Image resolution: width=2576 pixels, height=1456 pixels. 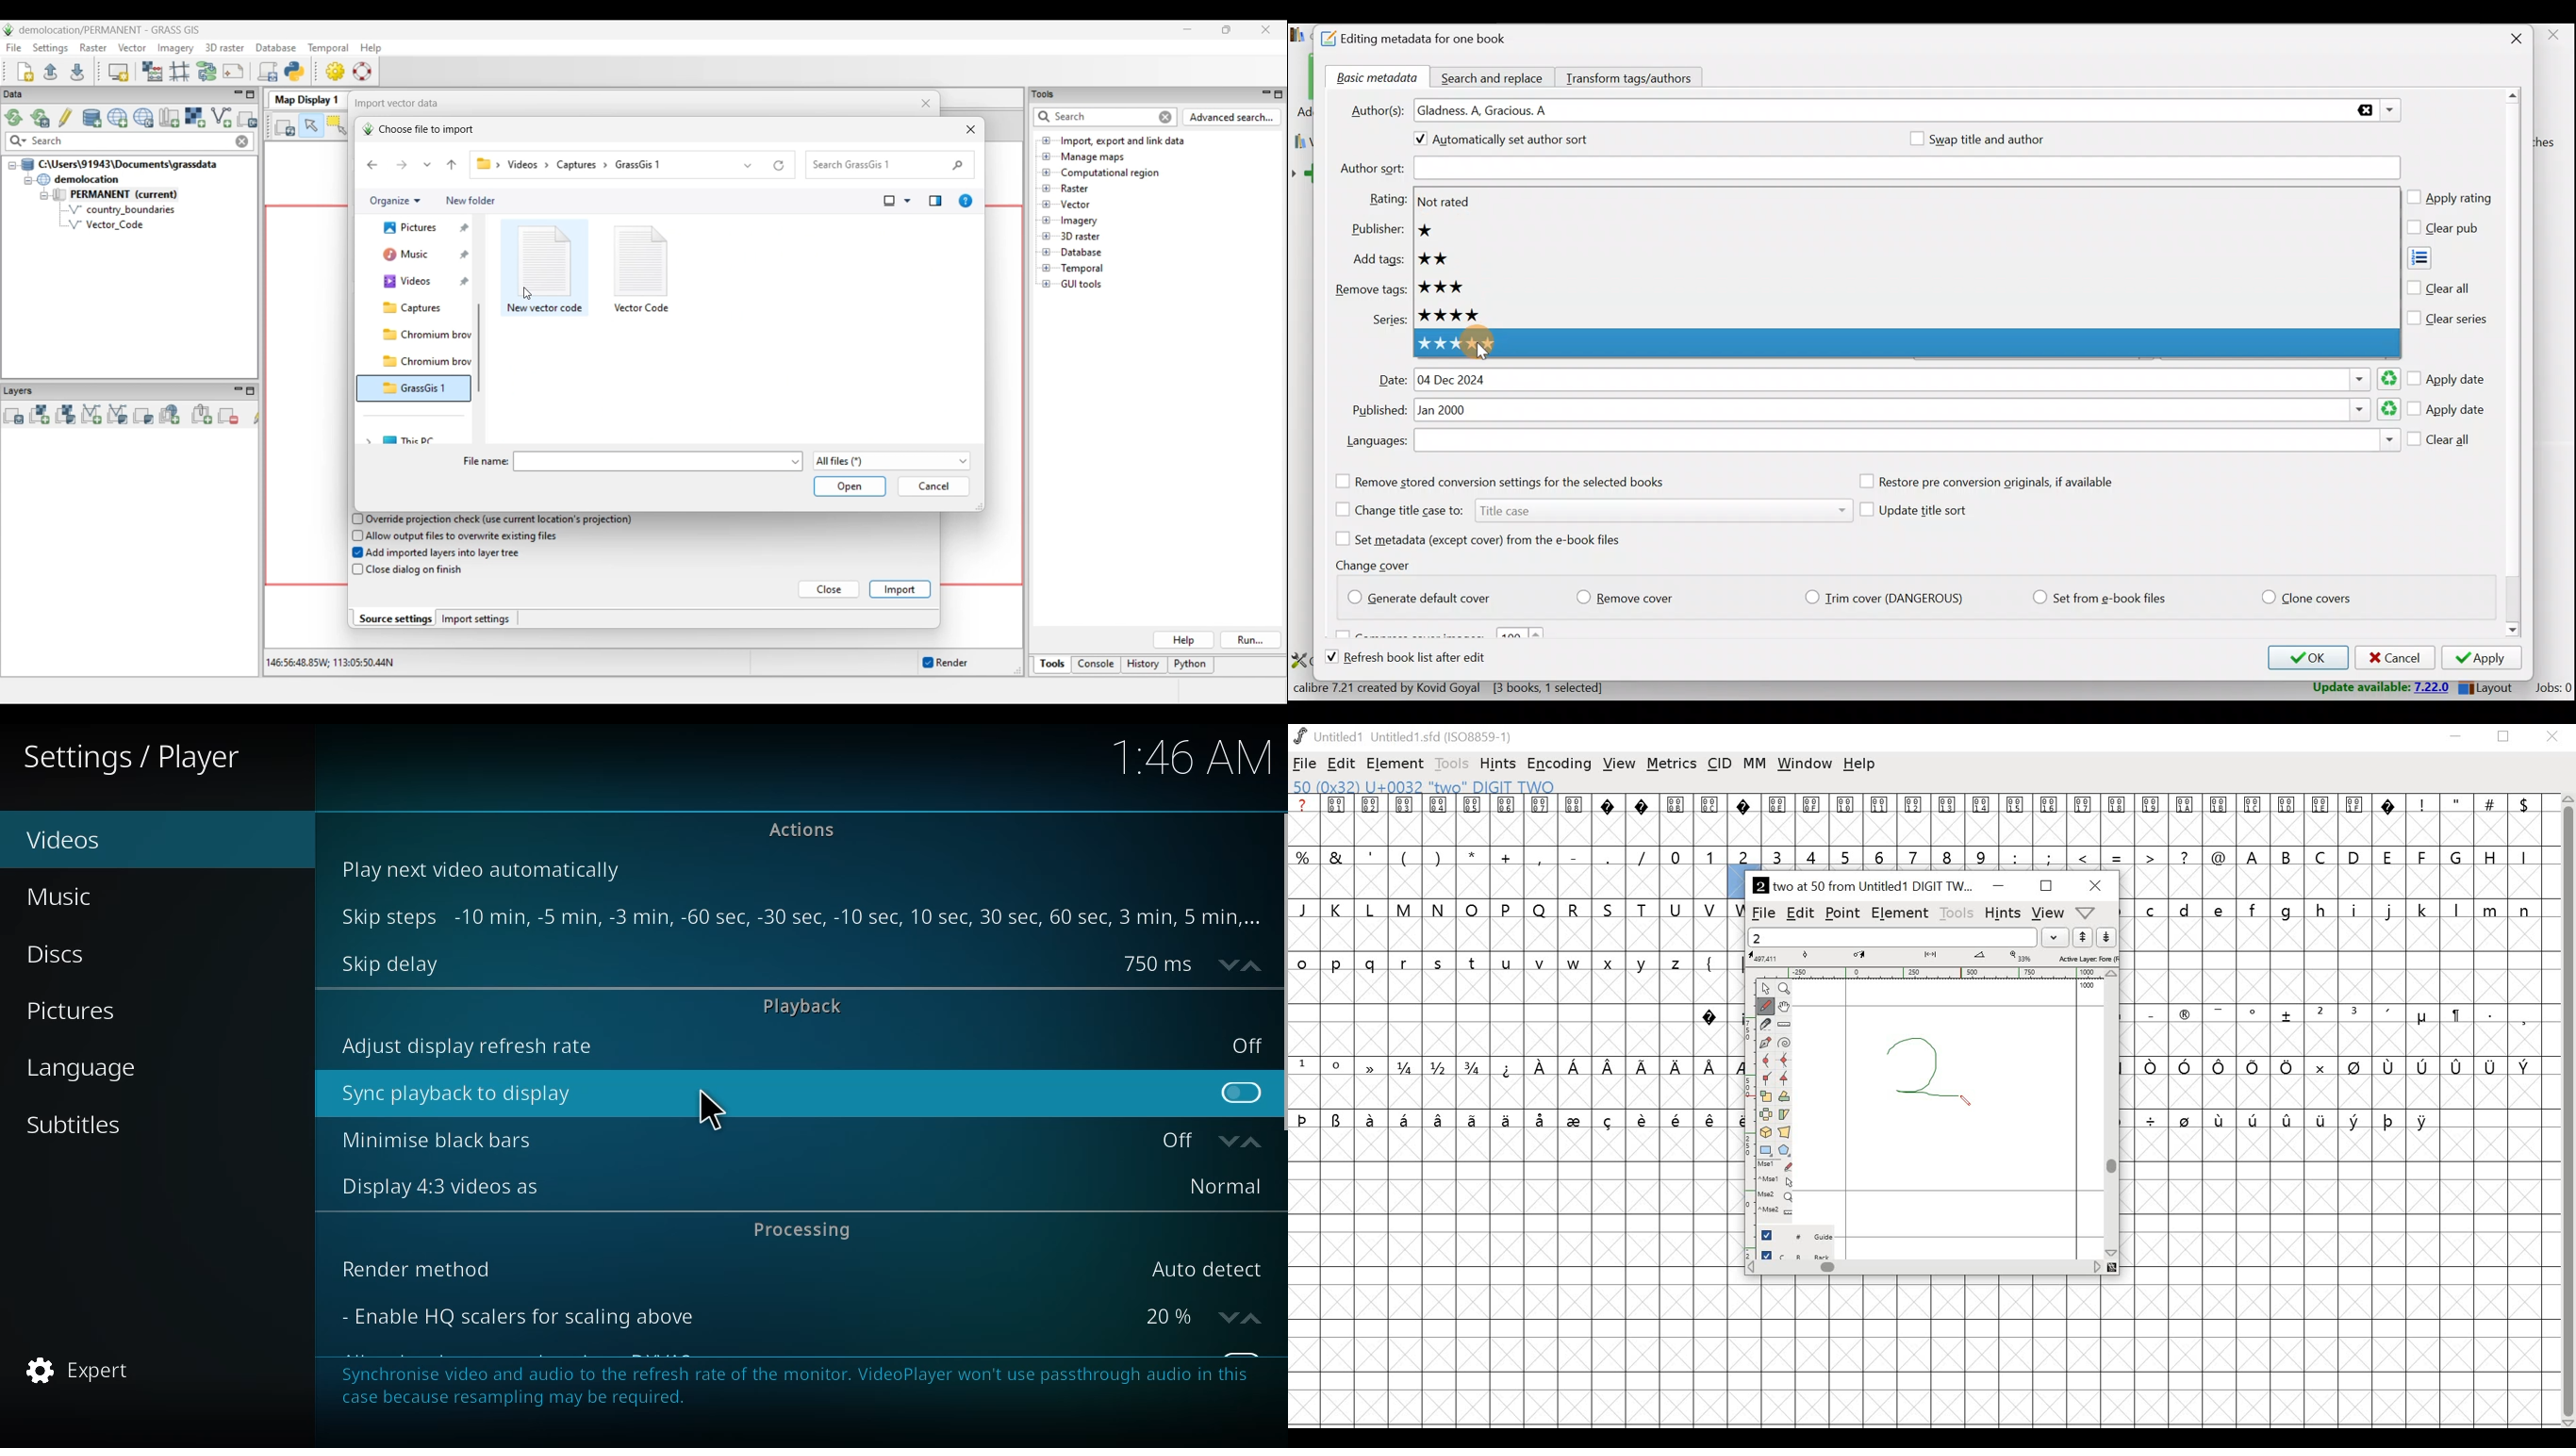 I want to click on Search and replace, so click(x=1494, y=76).